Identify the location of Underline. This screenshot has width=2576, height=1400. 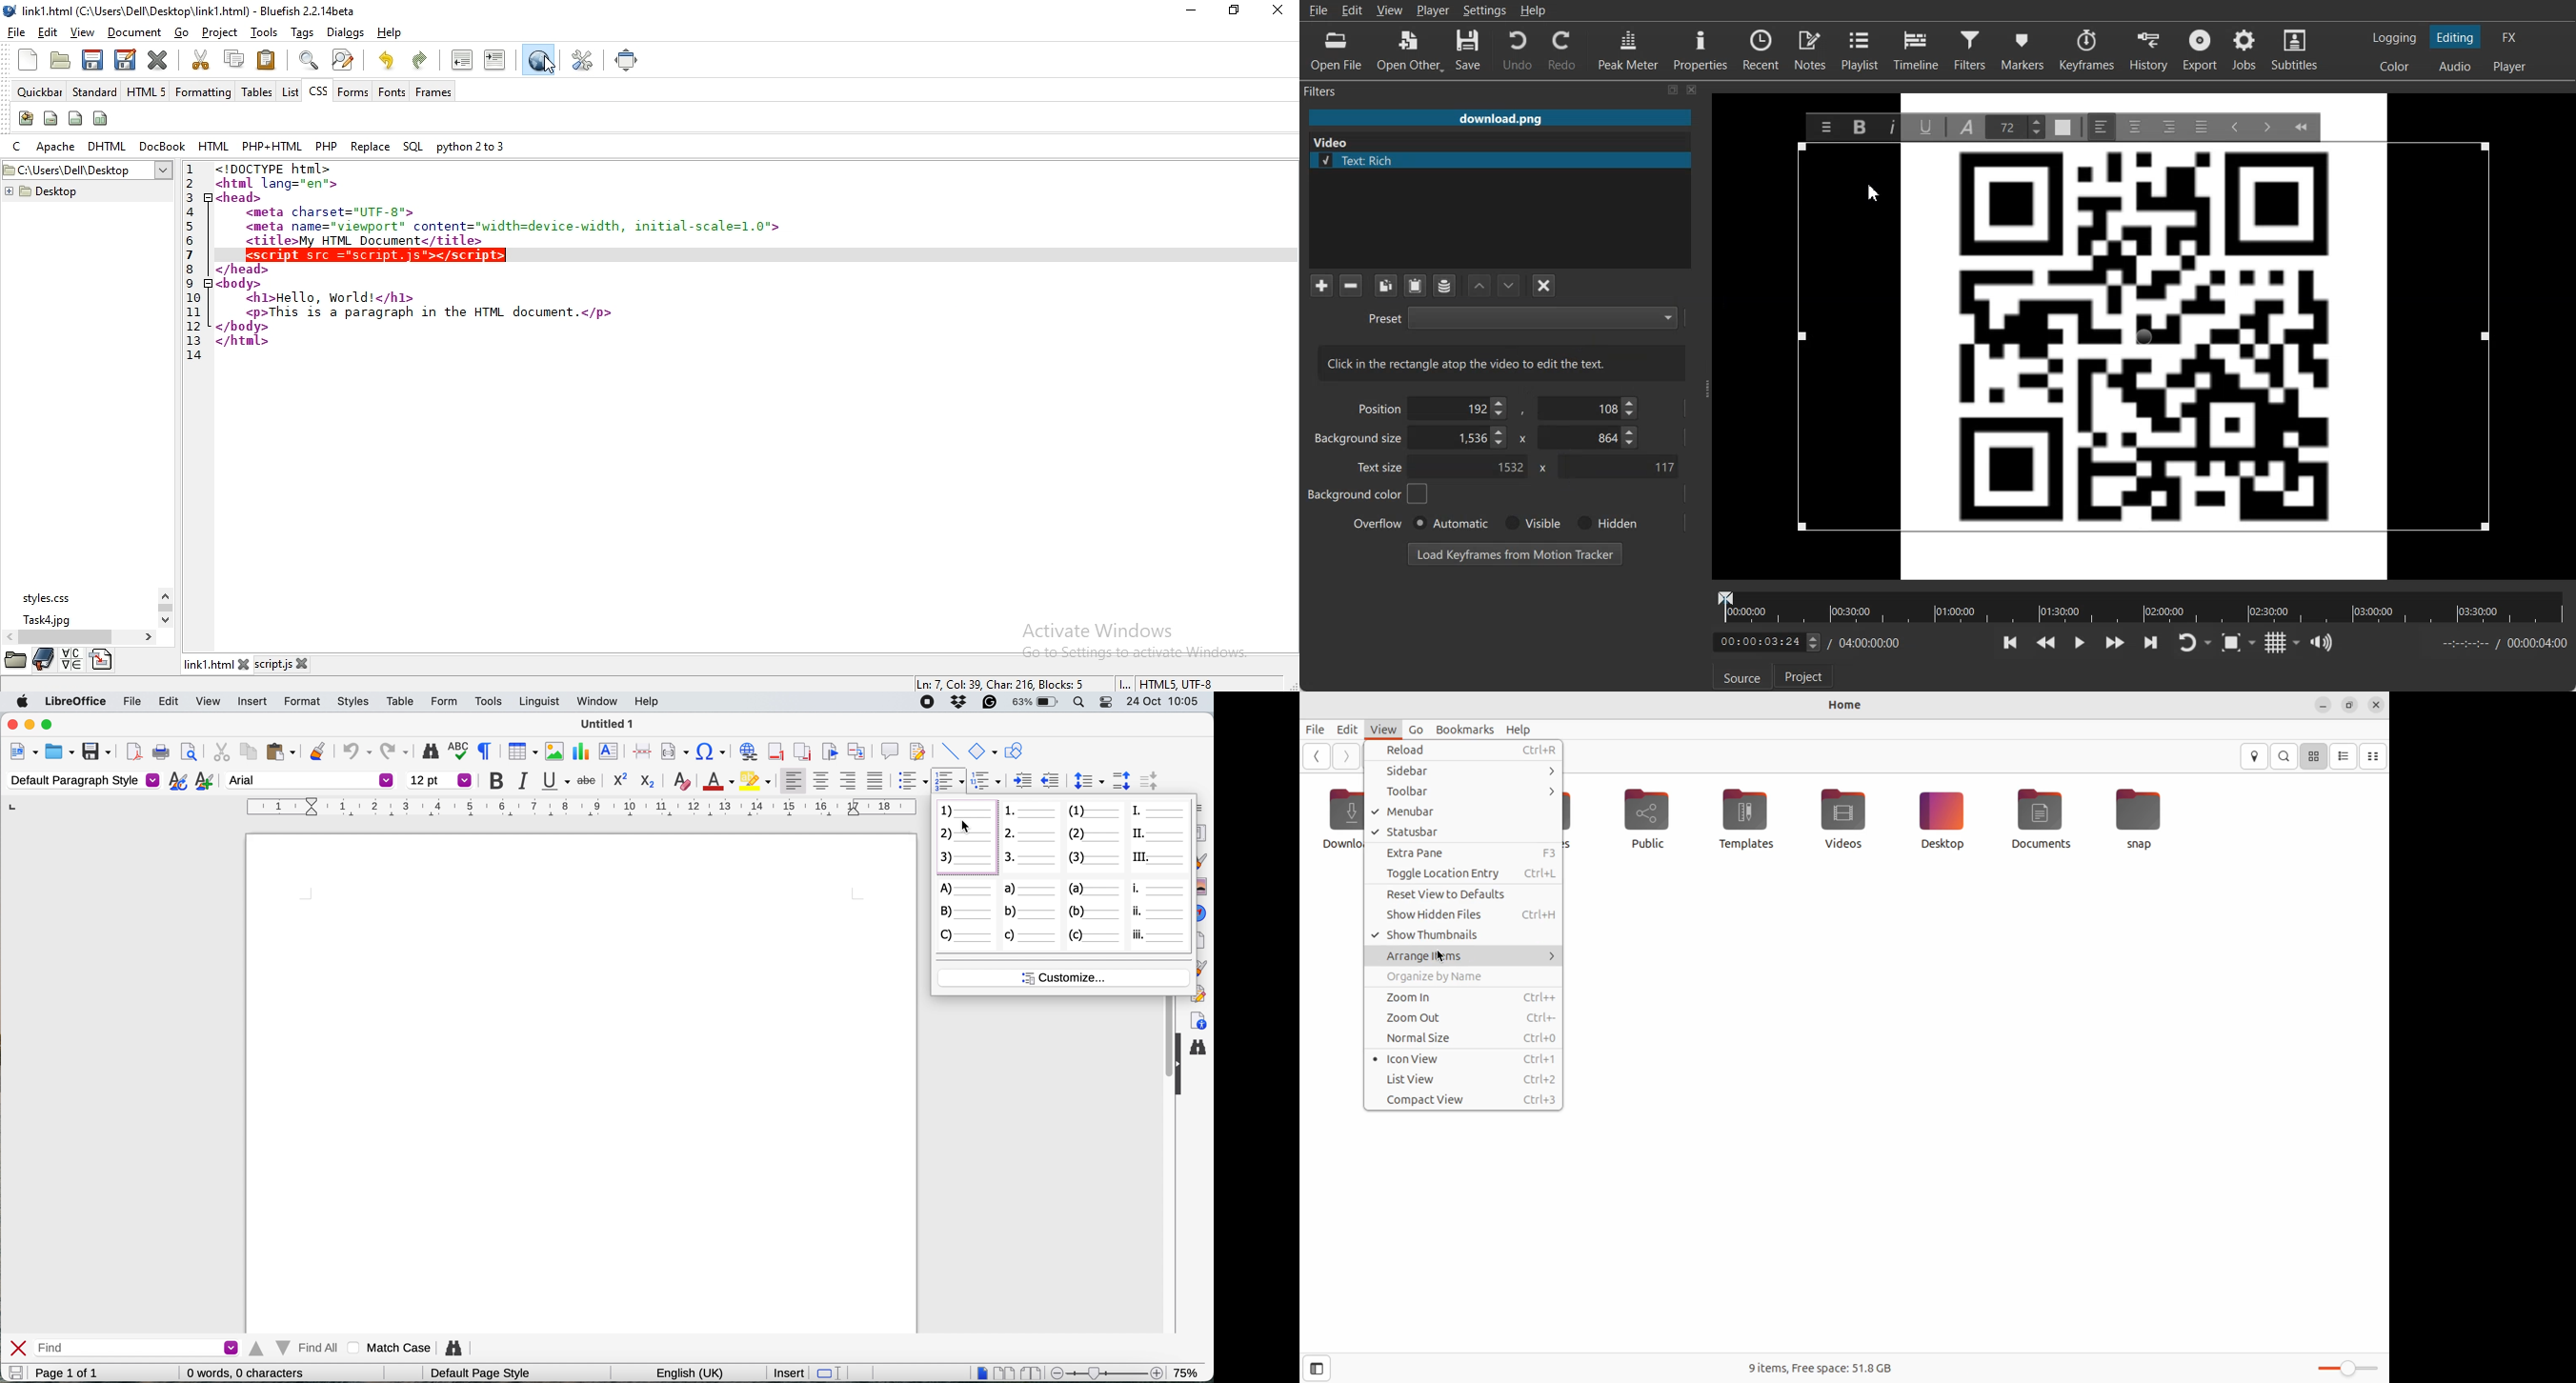
(1927, 126).